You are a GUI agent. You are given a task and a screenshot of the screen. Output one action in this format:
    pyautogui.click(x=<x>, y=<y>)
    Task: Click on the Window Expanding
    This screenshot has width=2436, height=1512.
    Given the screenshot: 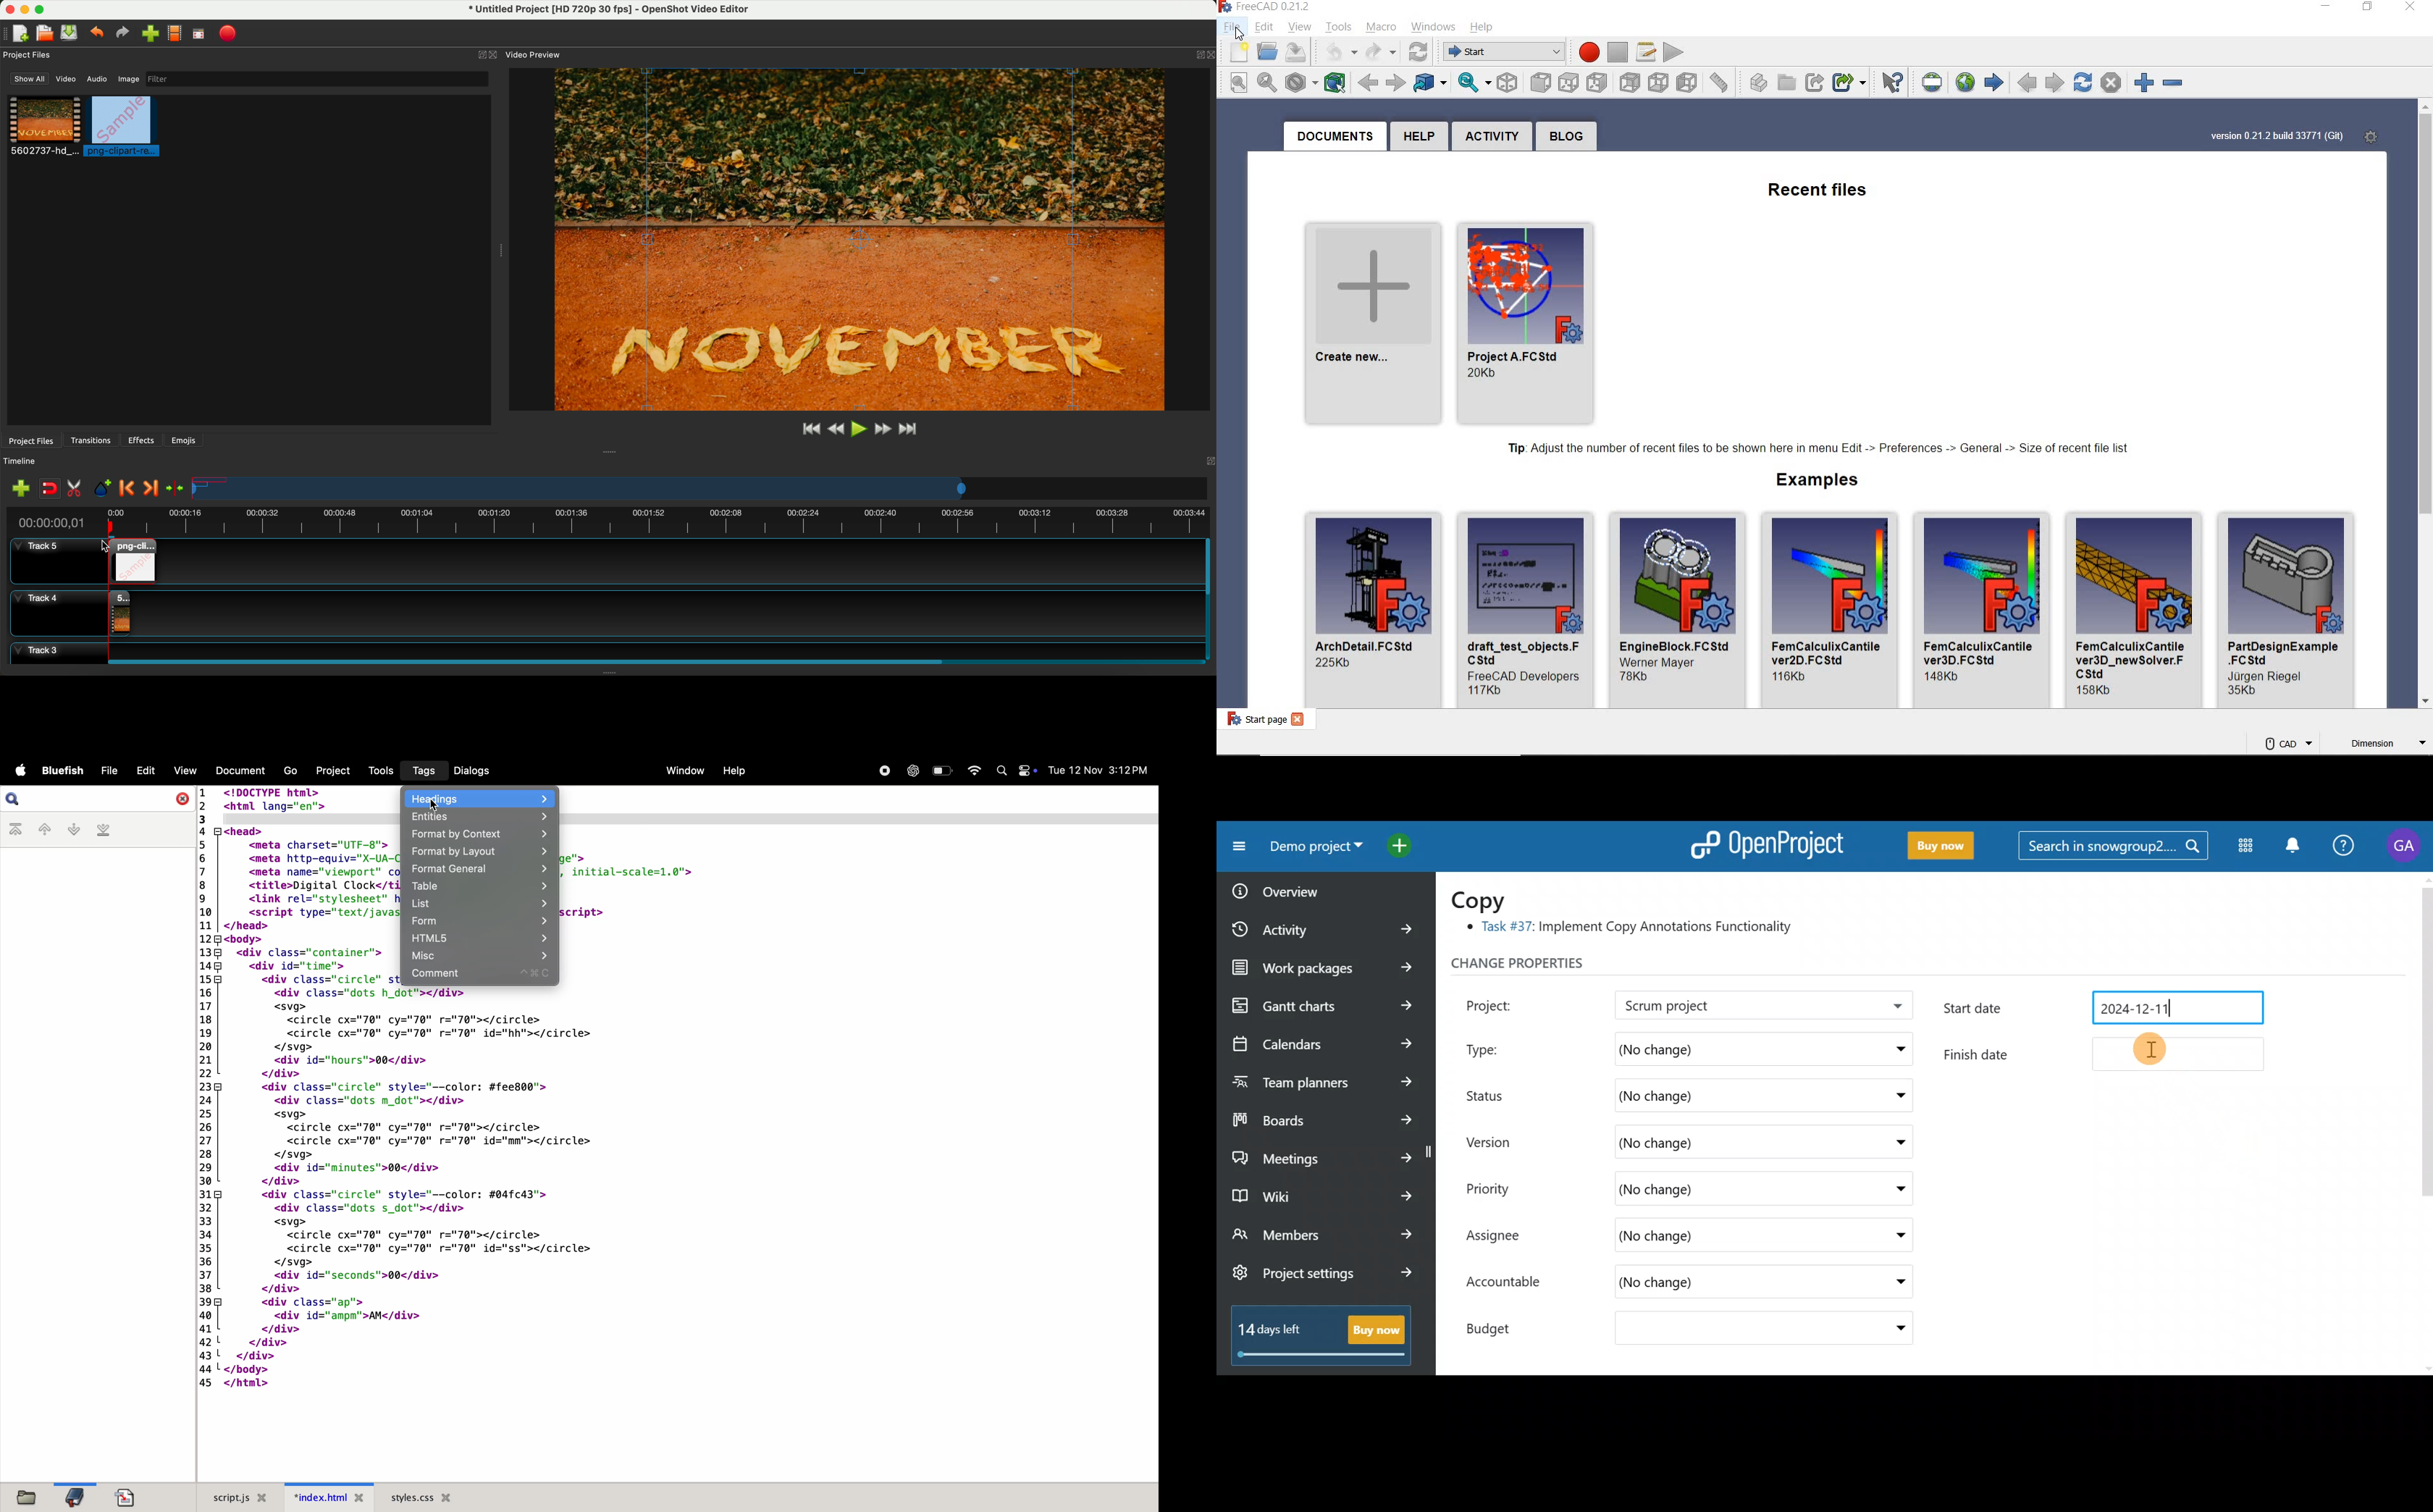 What is the action you would take?
    pyautogui.click(x=499, y=251)
    